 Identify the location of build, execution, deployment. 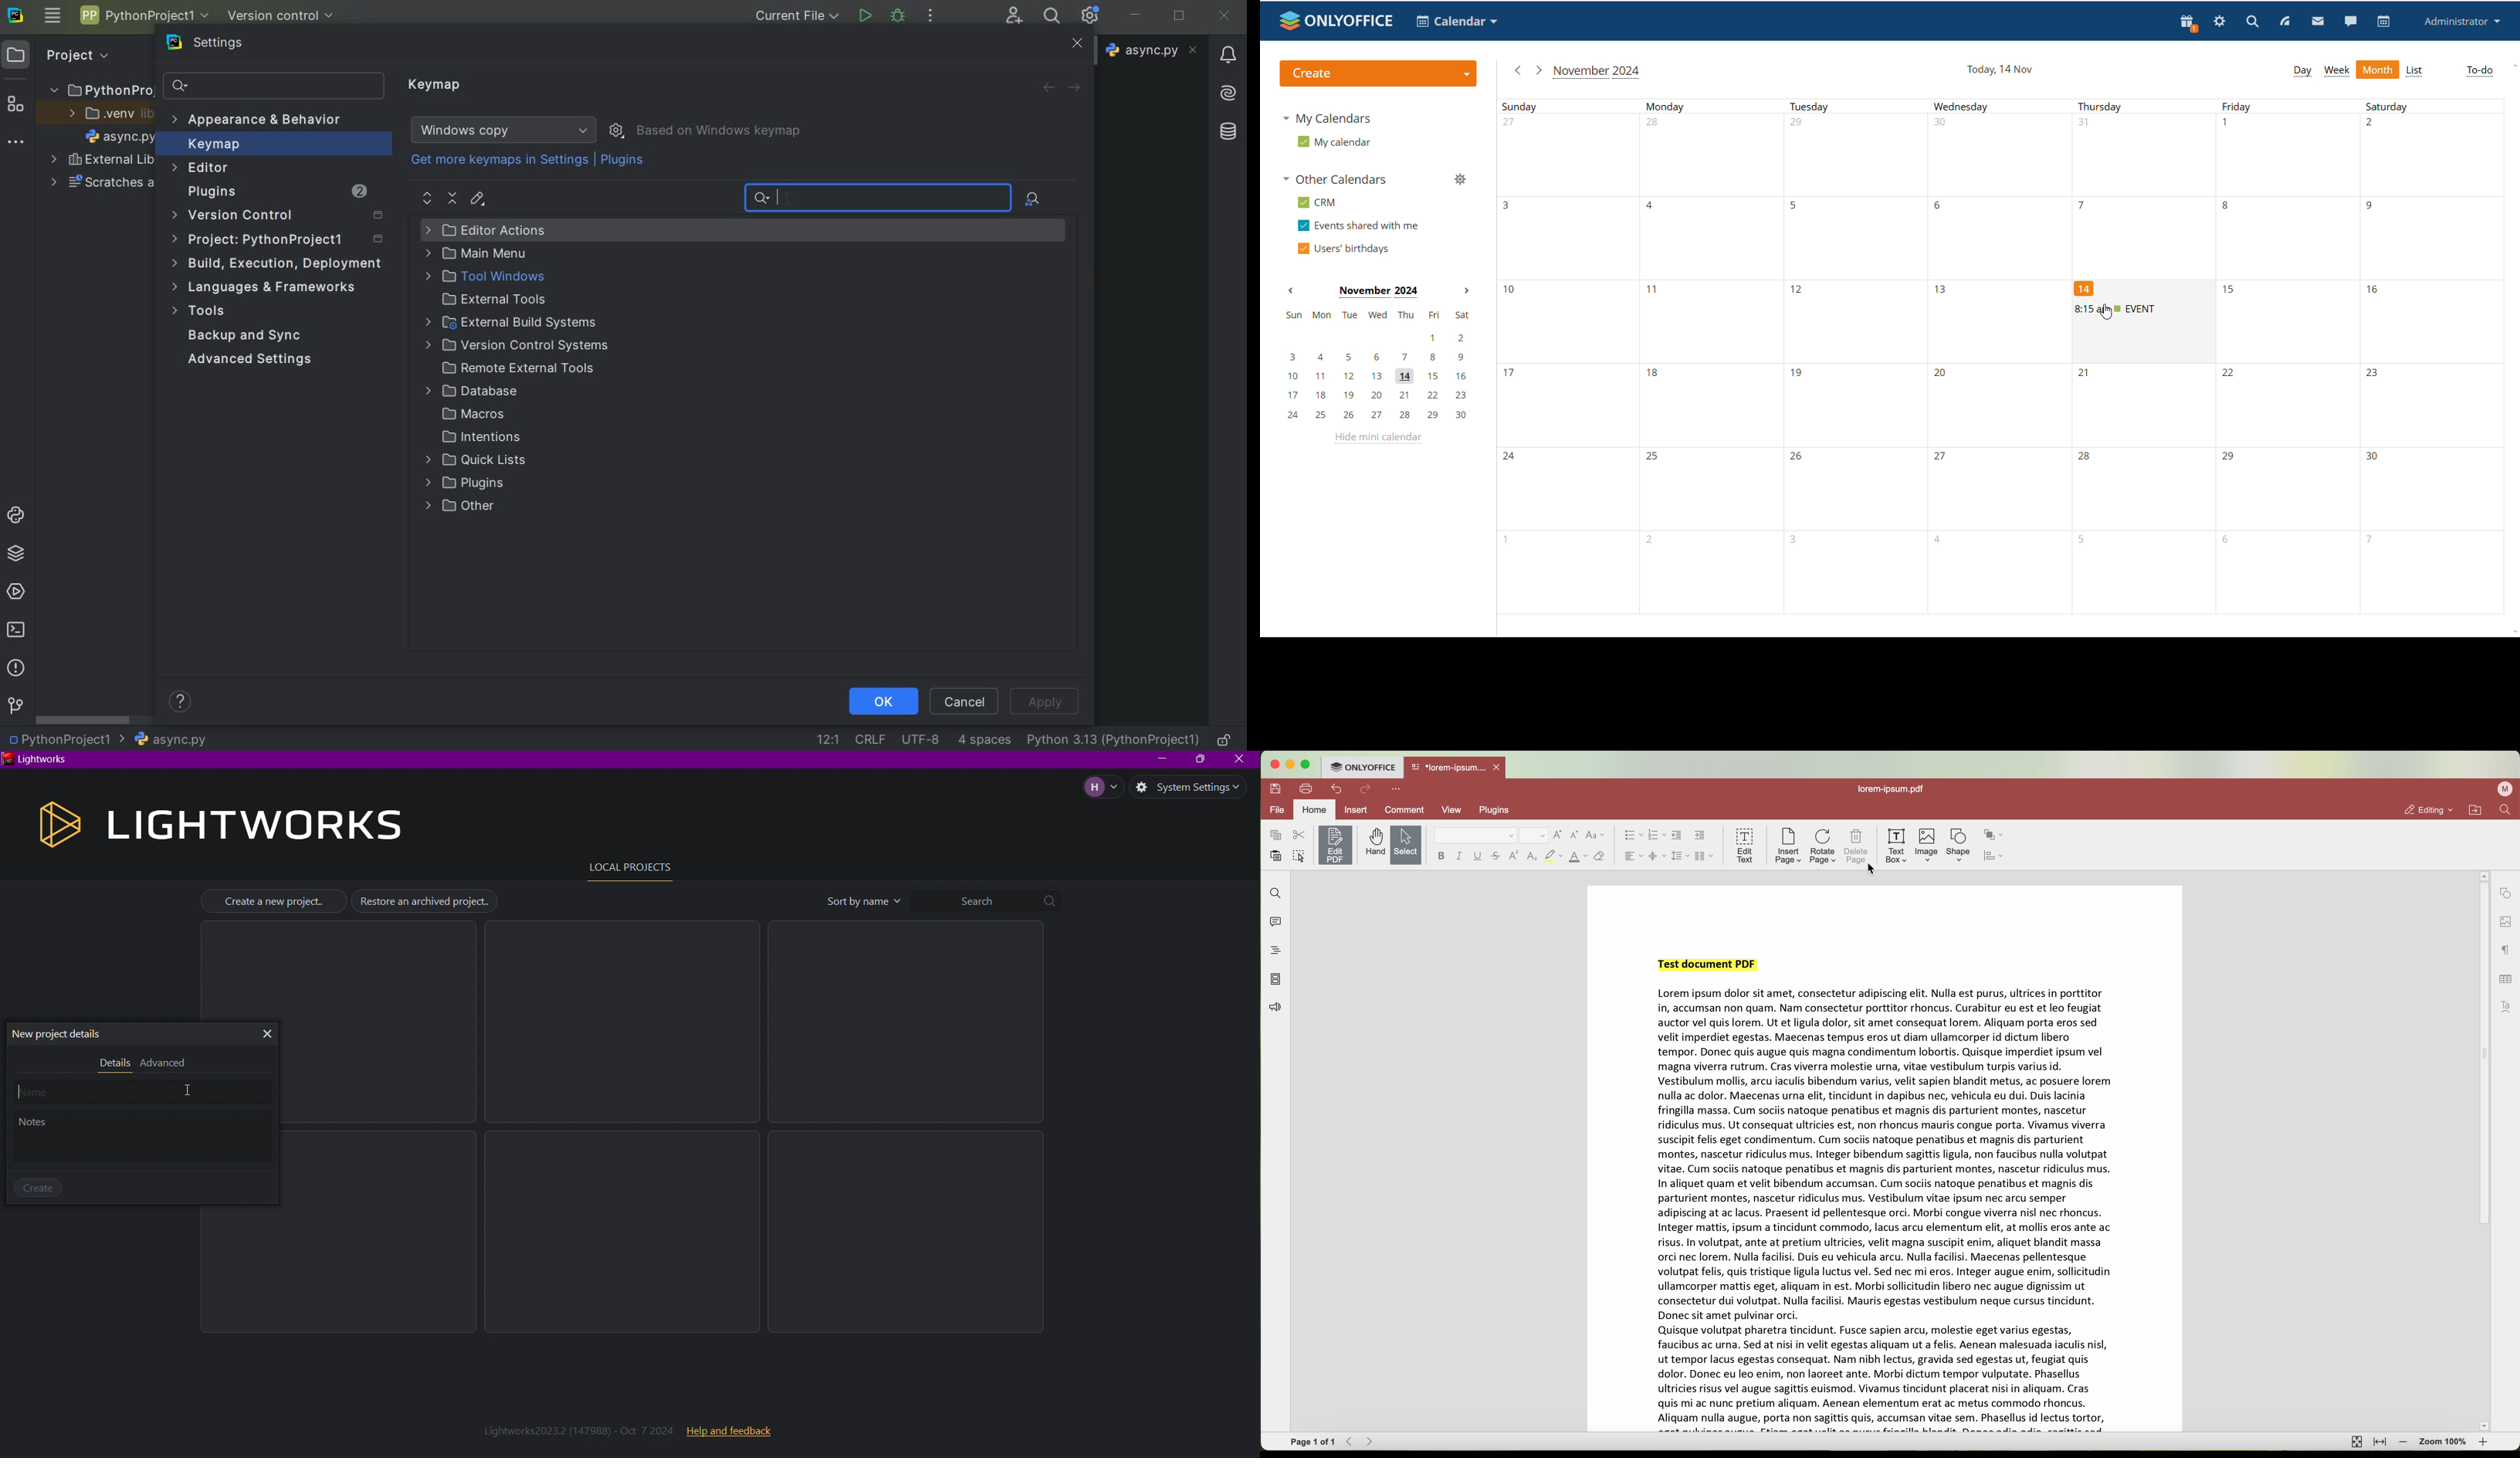
(278, 263).